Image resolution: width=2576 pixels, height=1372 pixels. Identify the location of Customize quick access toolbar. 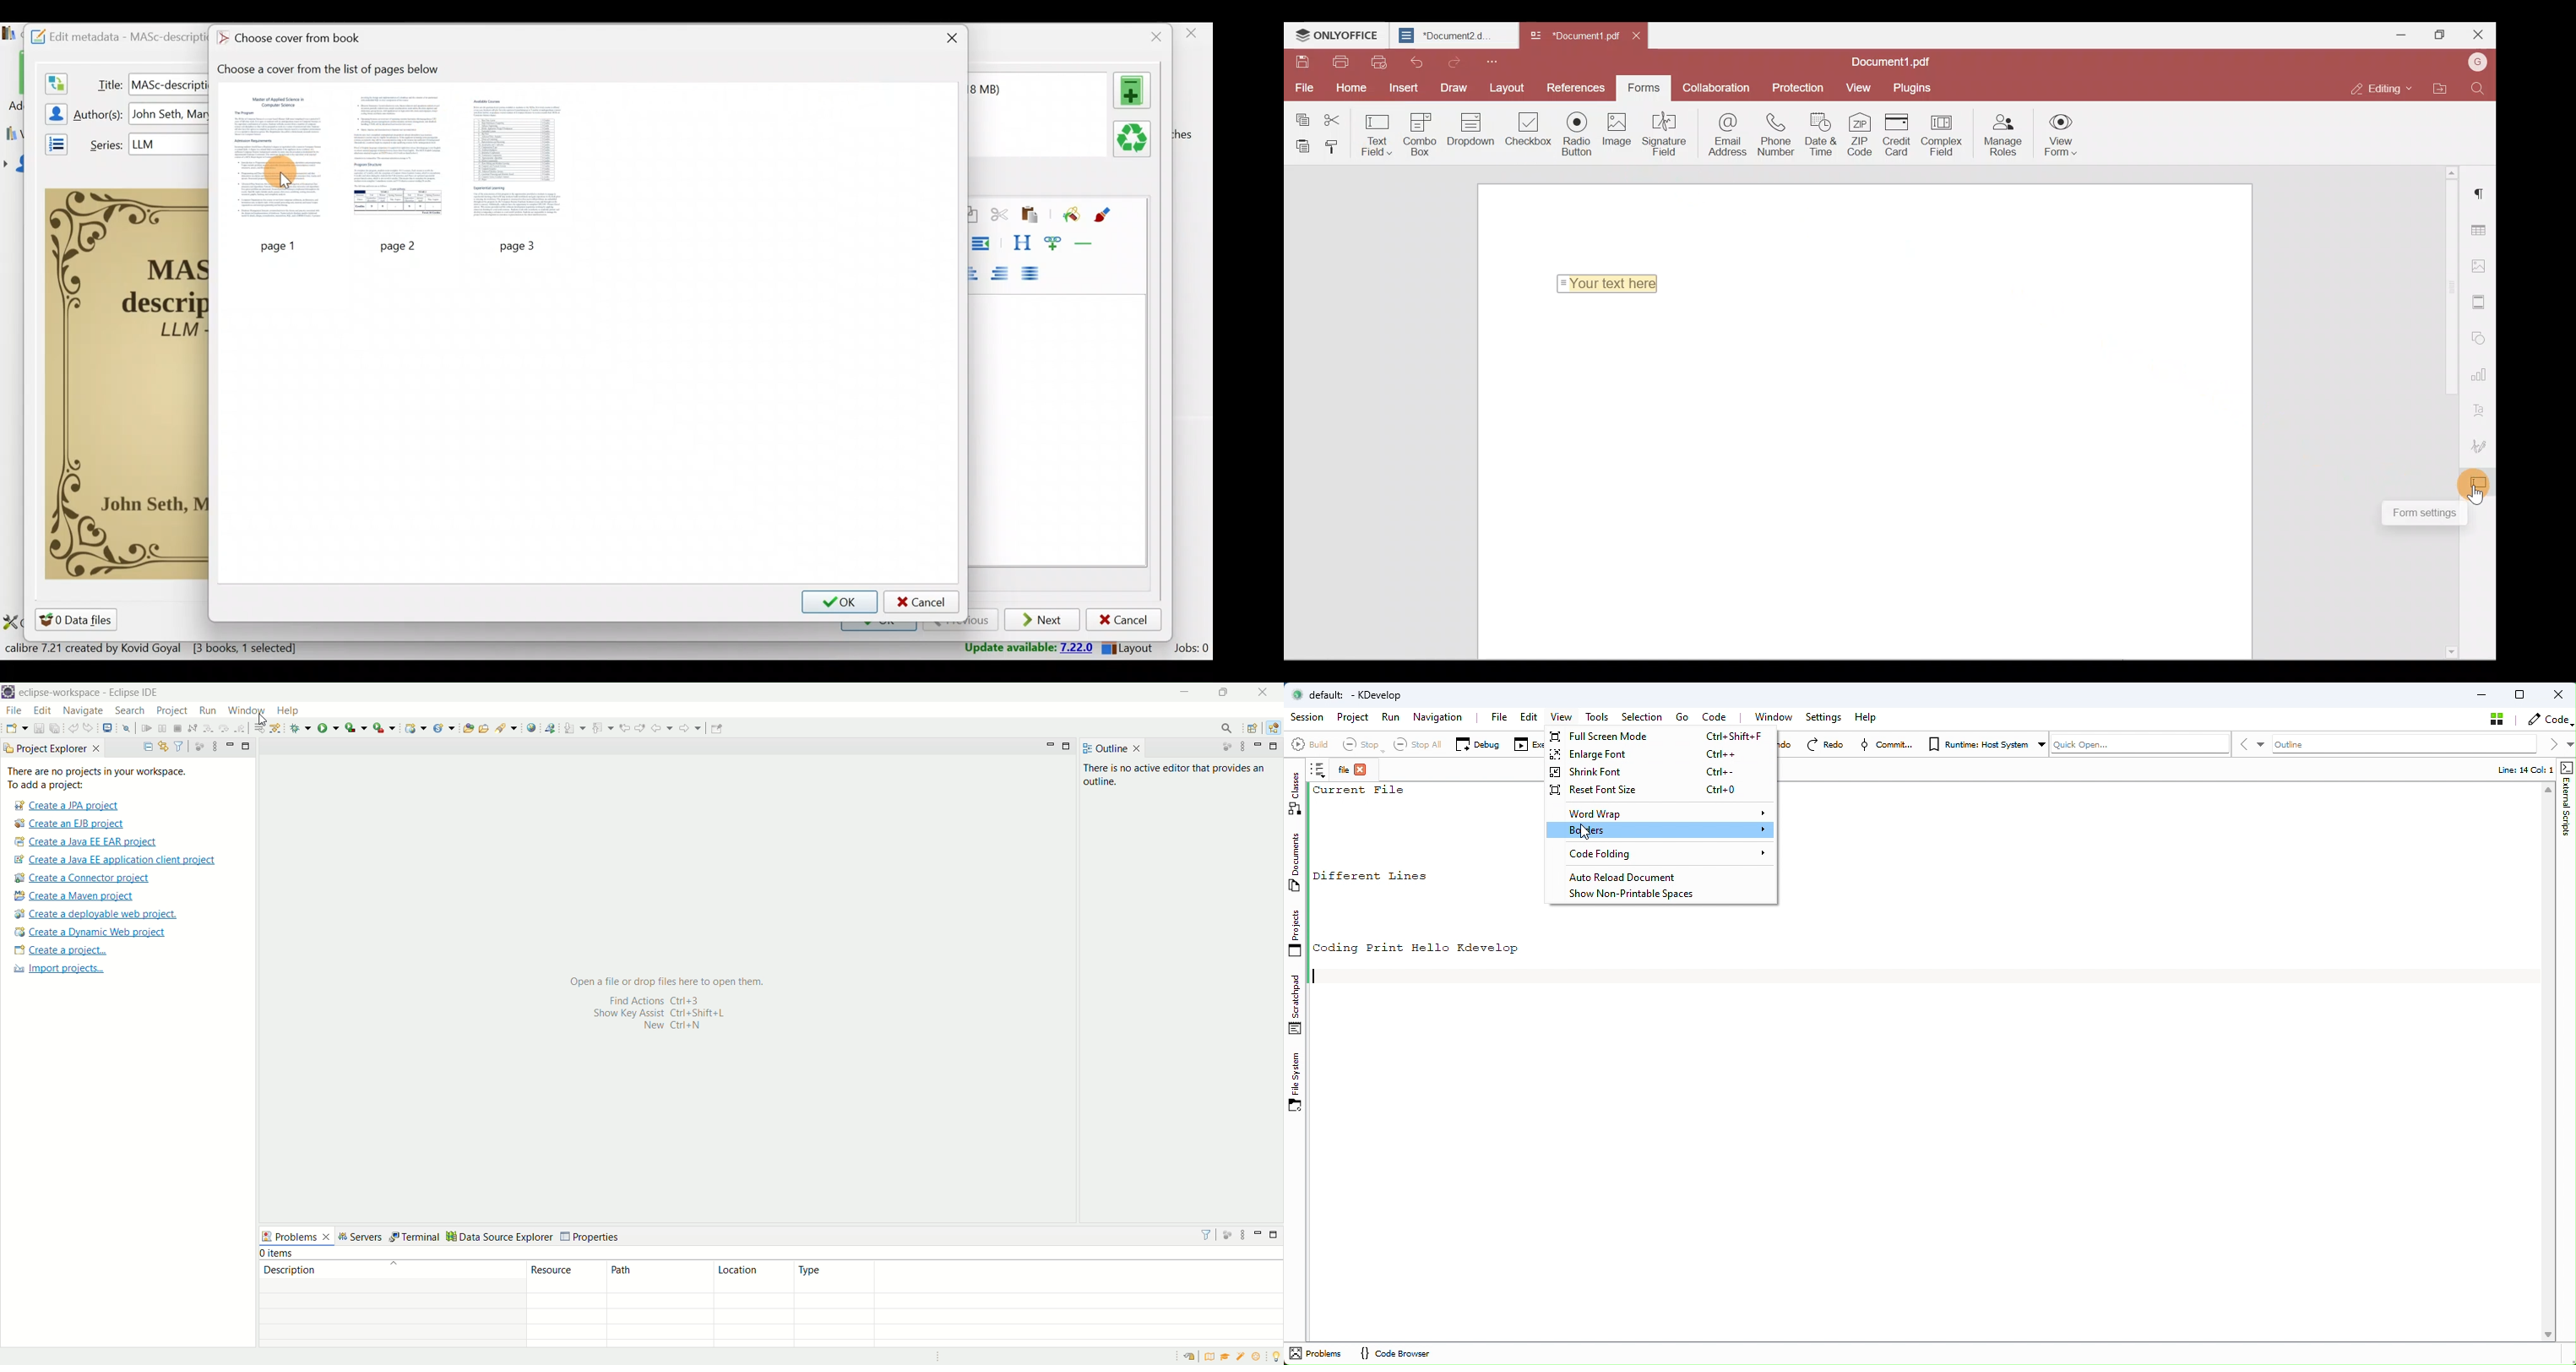
(1496, 61).